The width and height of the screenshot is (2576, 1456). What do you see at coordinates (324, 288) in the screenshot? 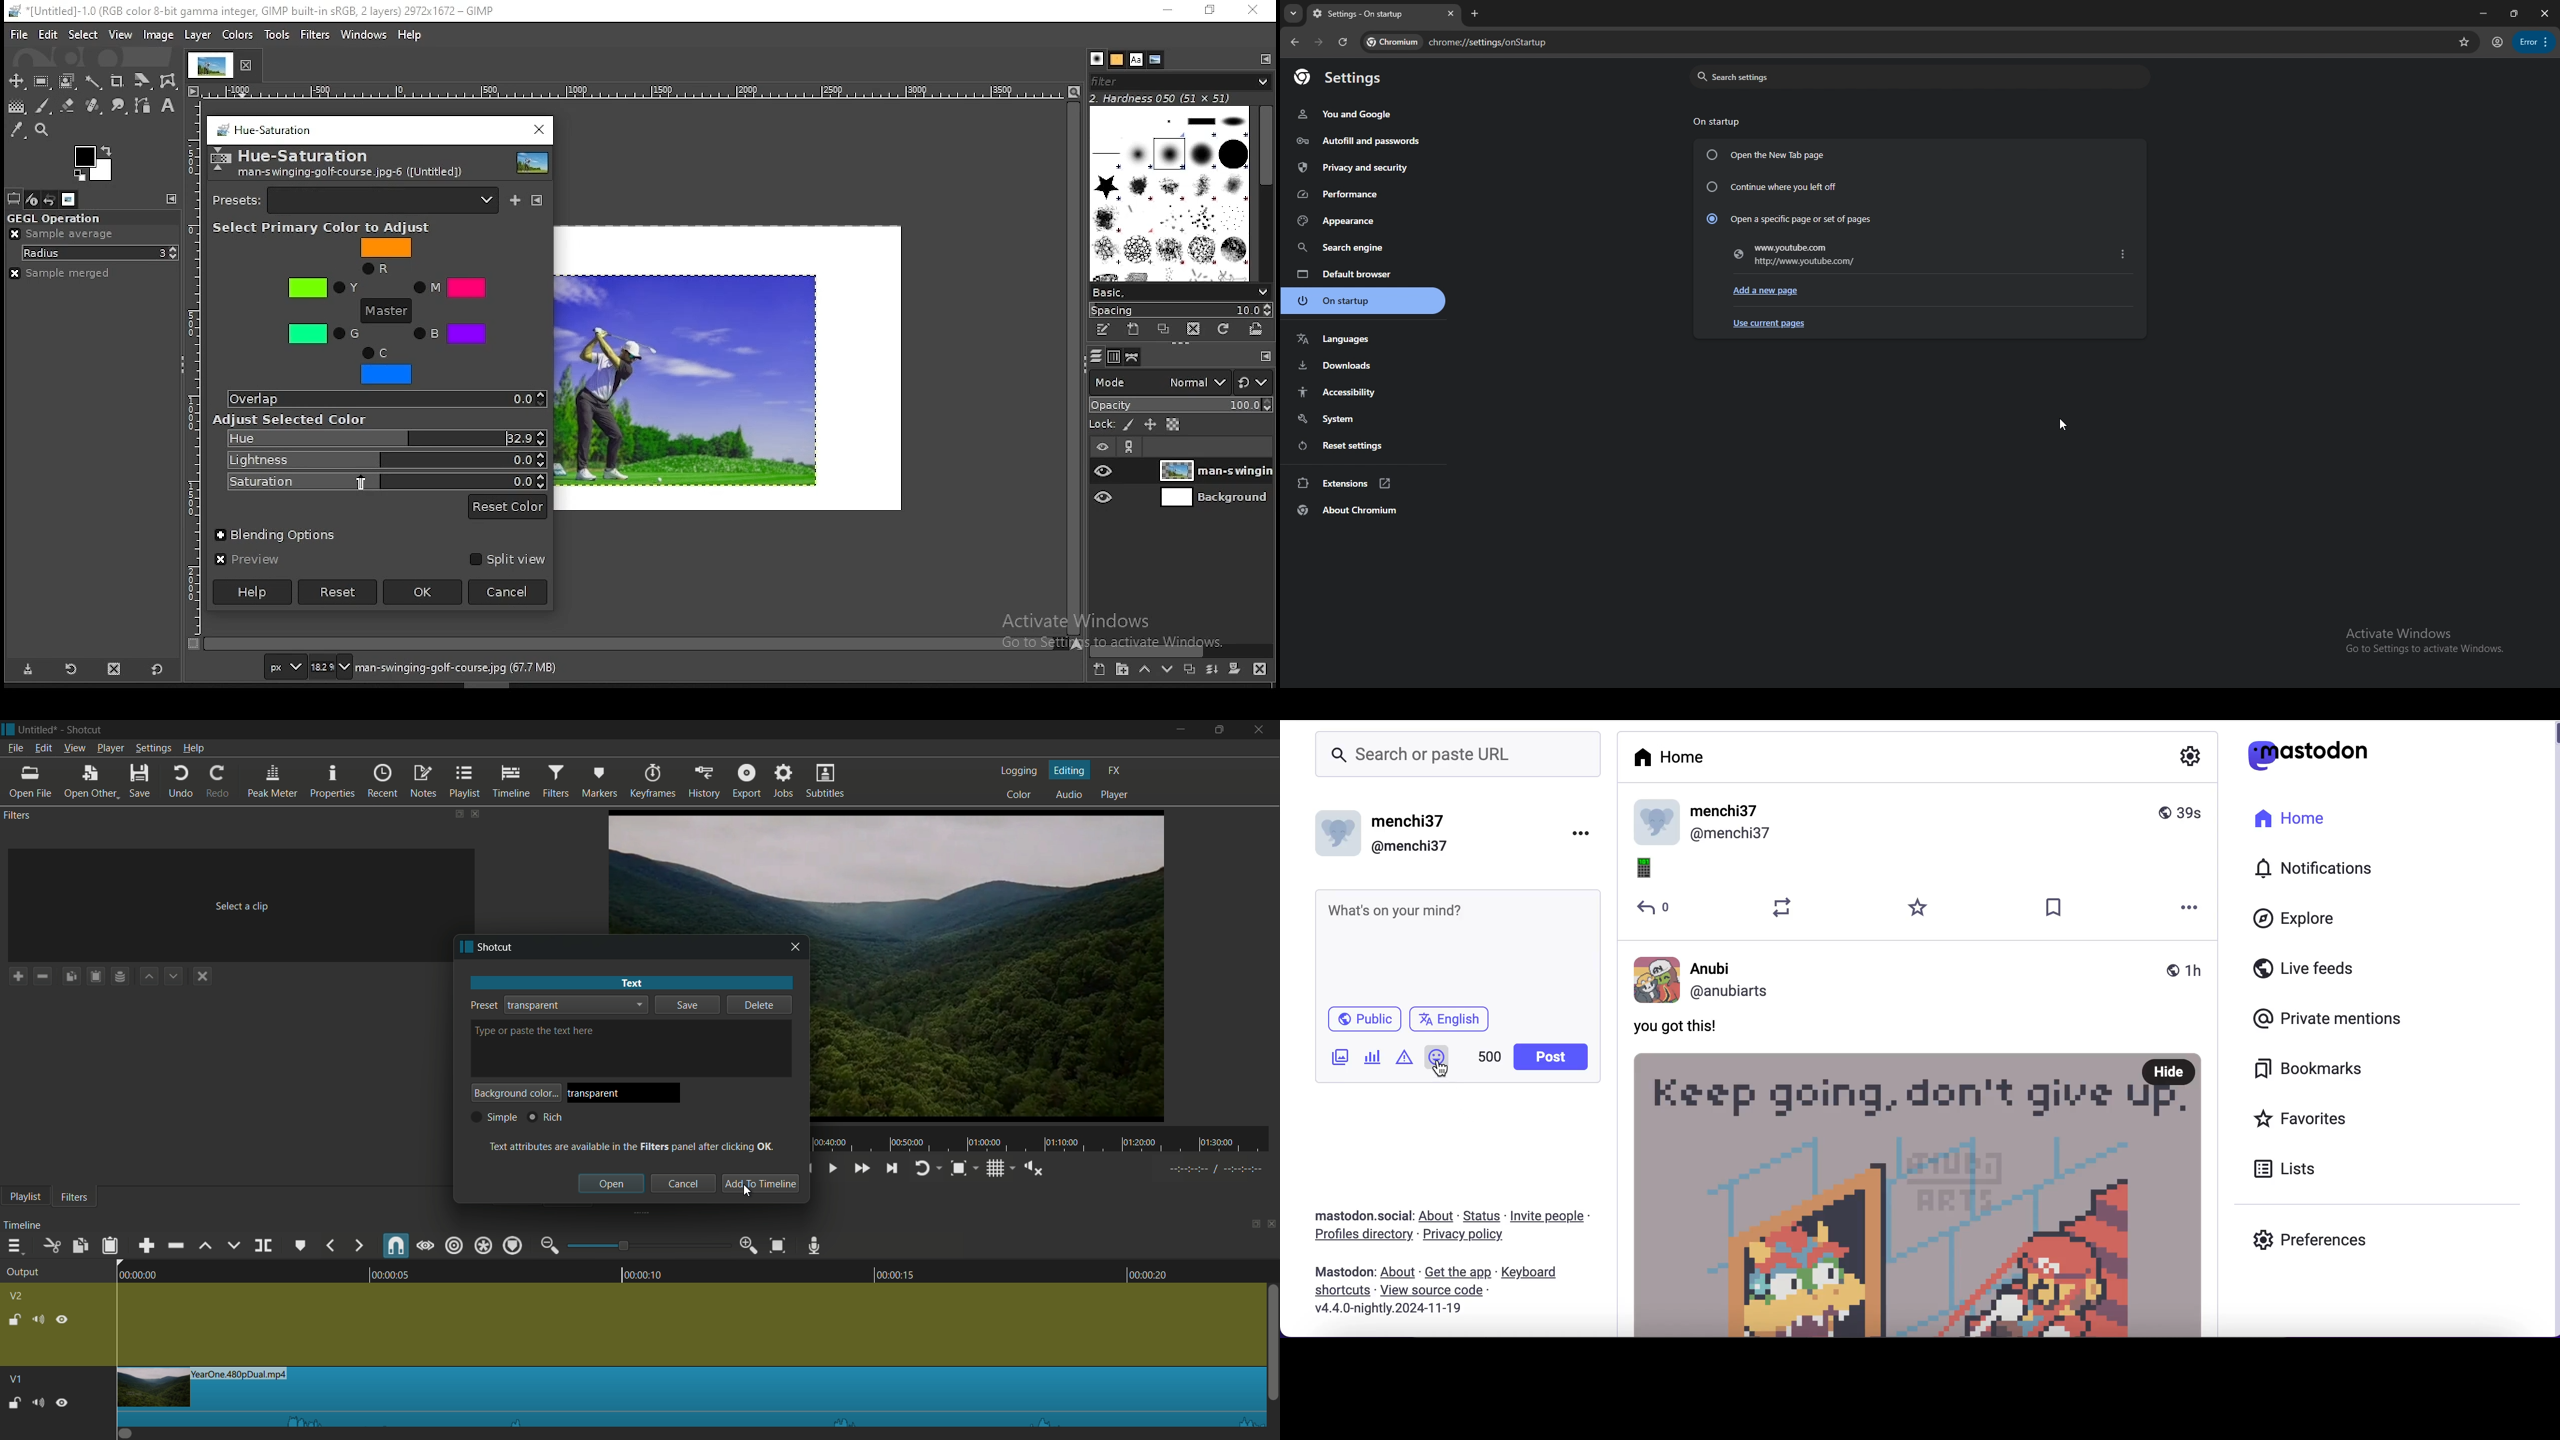
I see `Y` at bounding box center [324, 288].